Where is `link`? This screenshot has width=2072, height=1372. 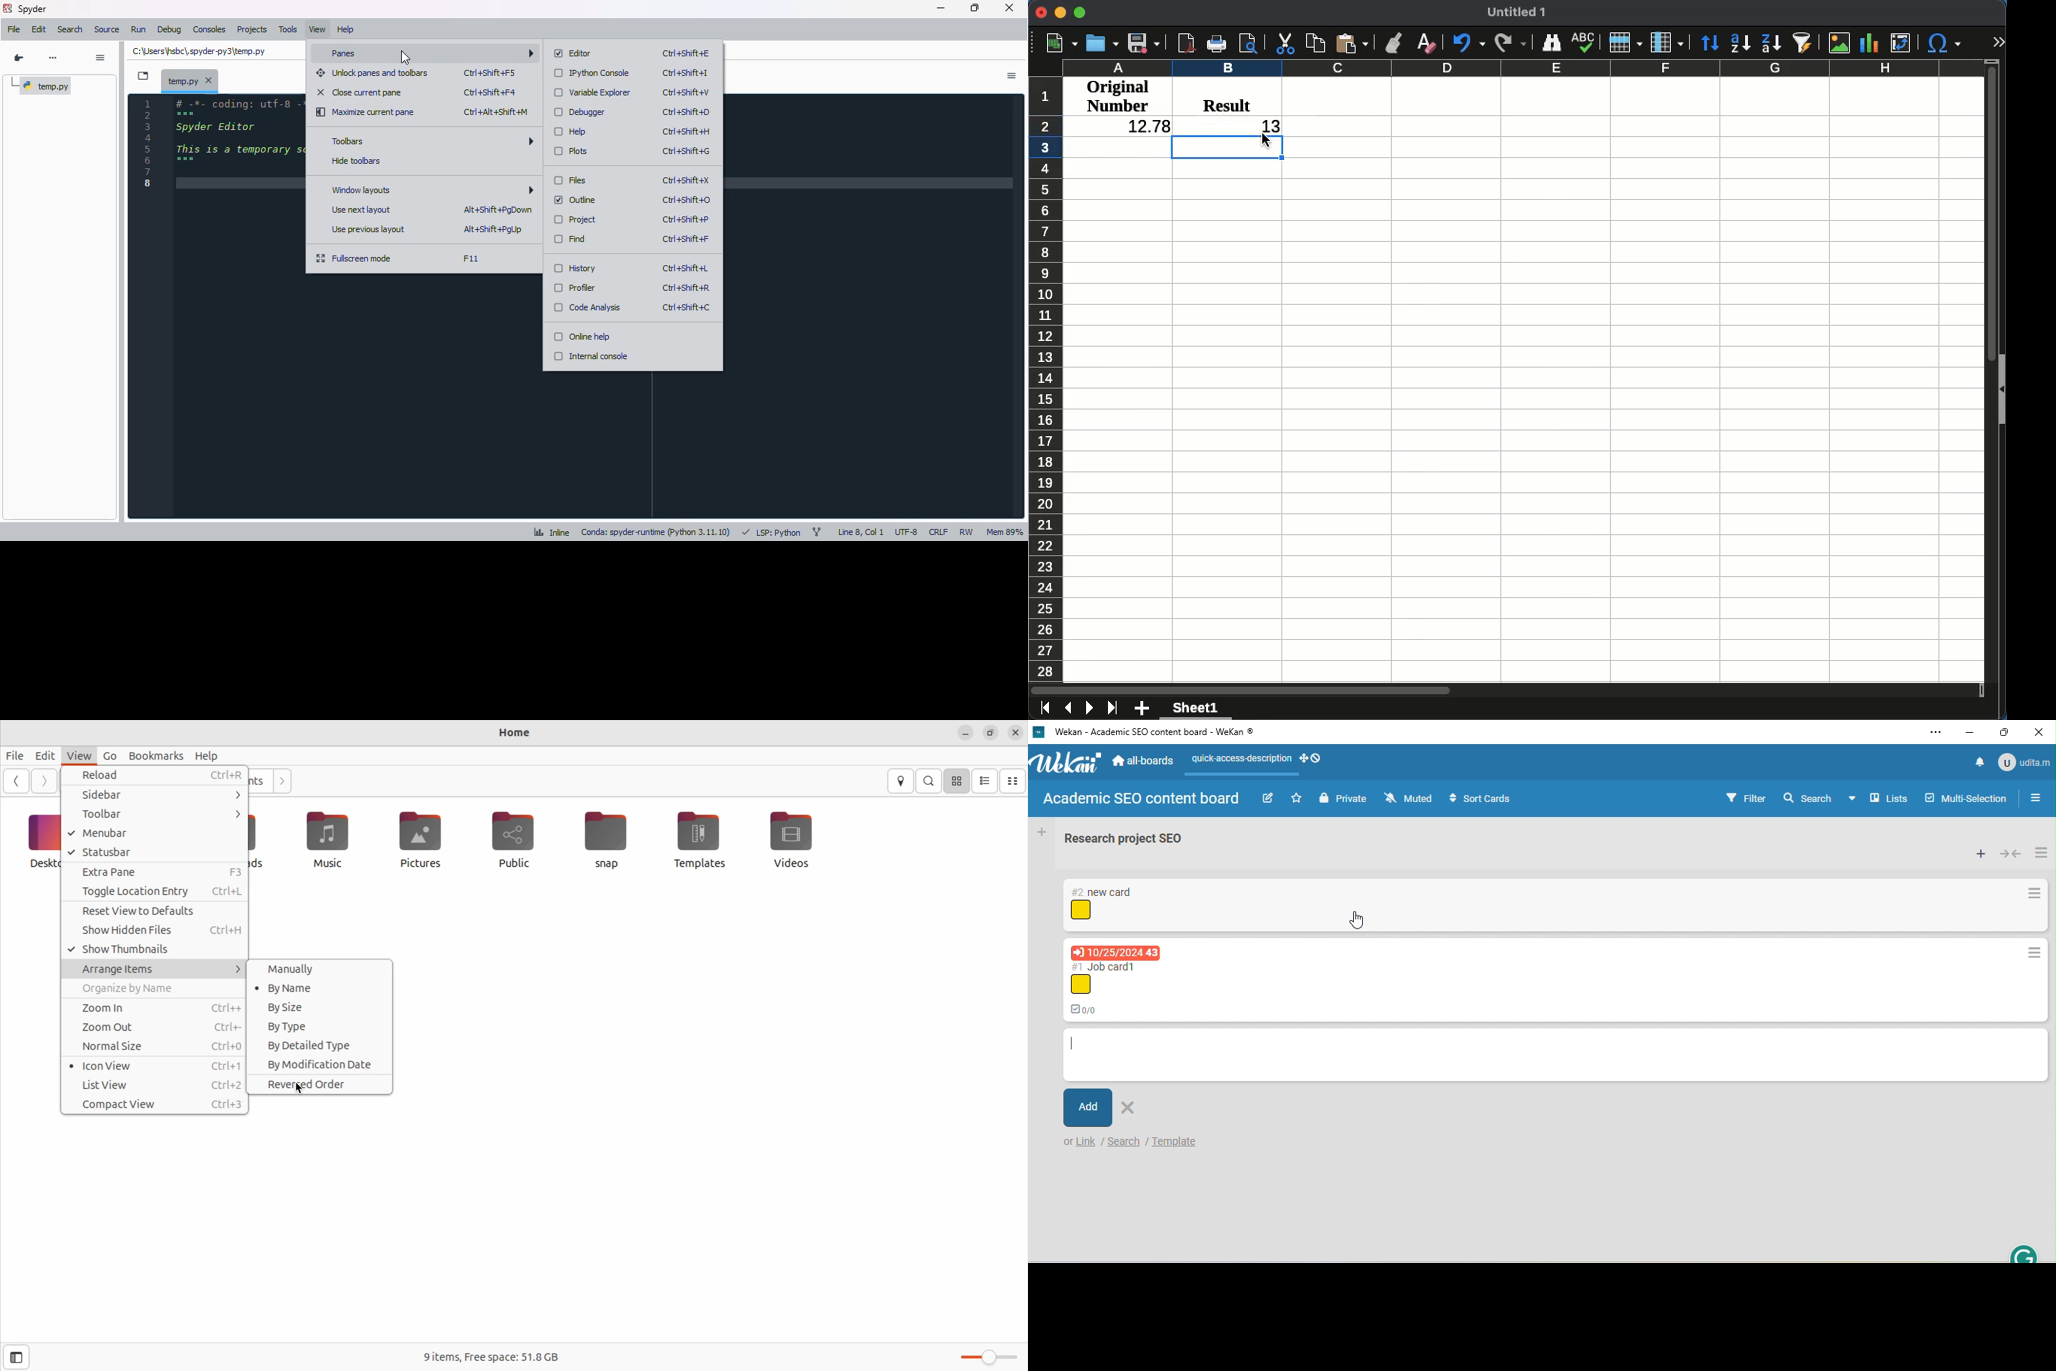 link is located at coordinates (1087, 1142).